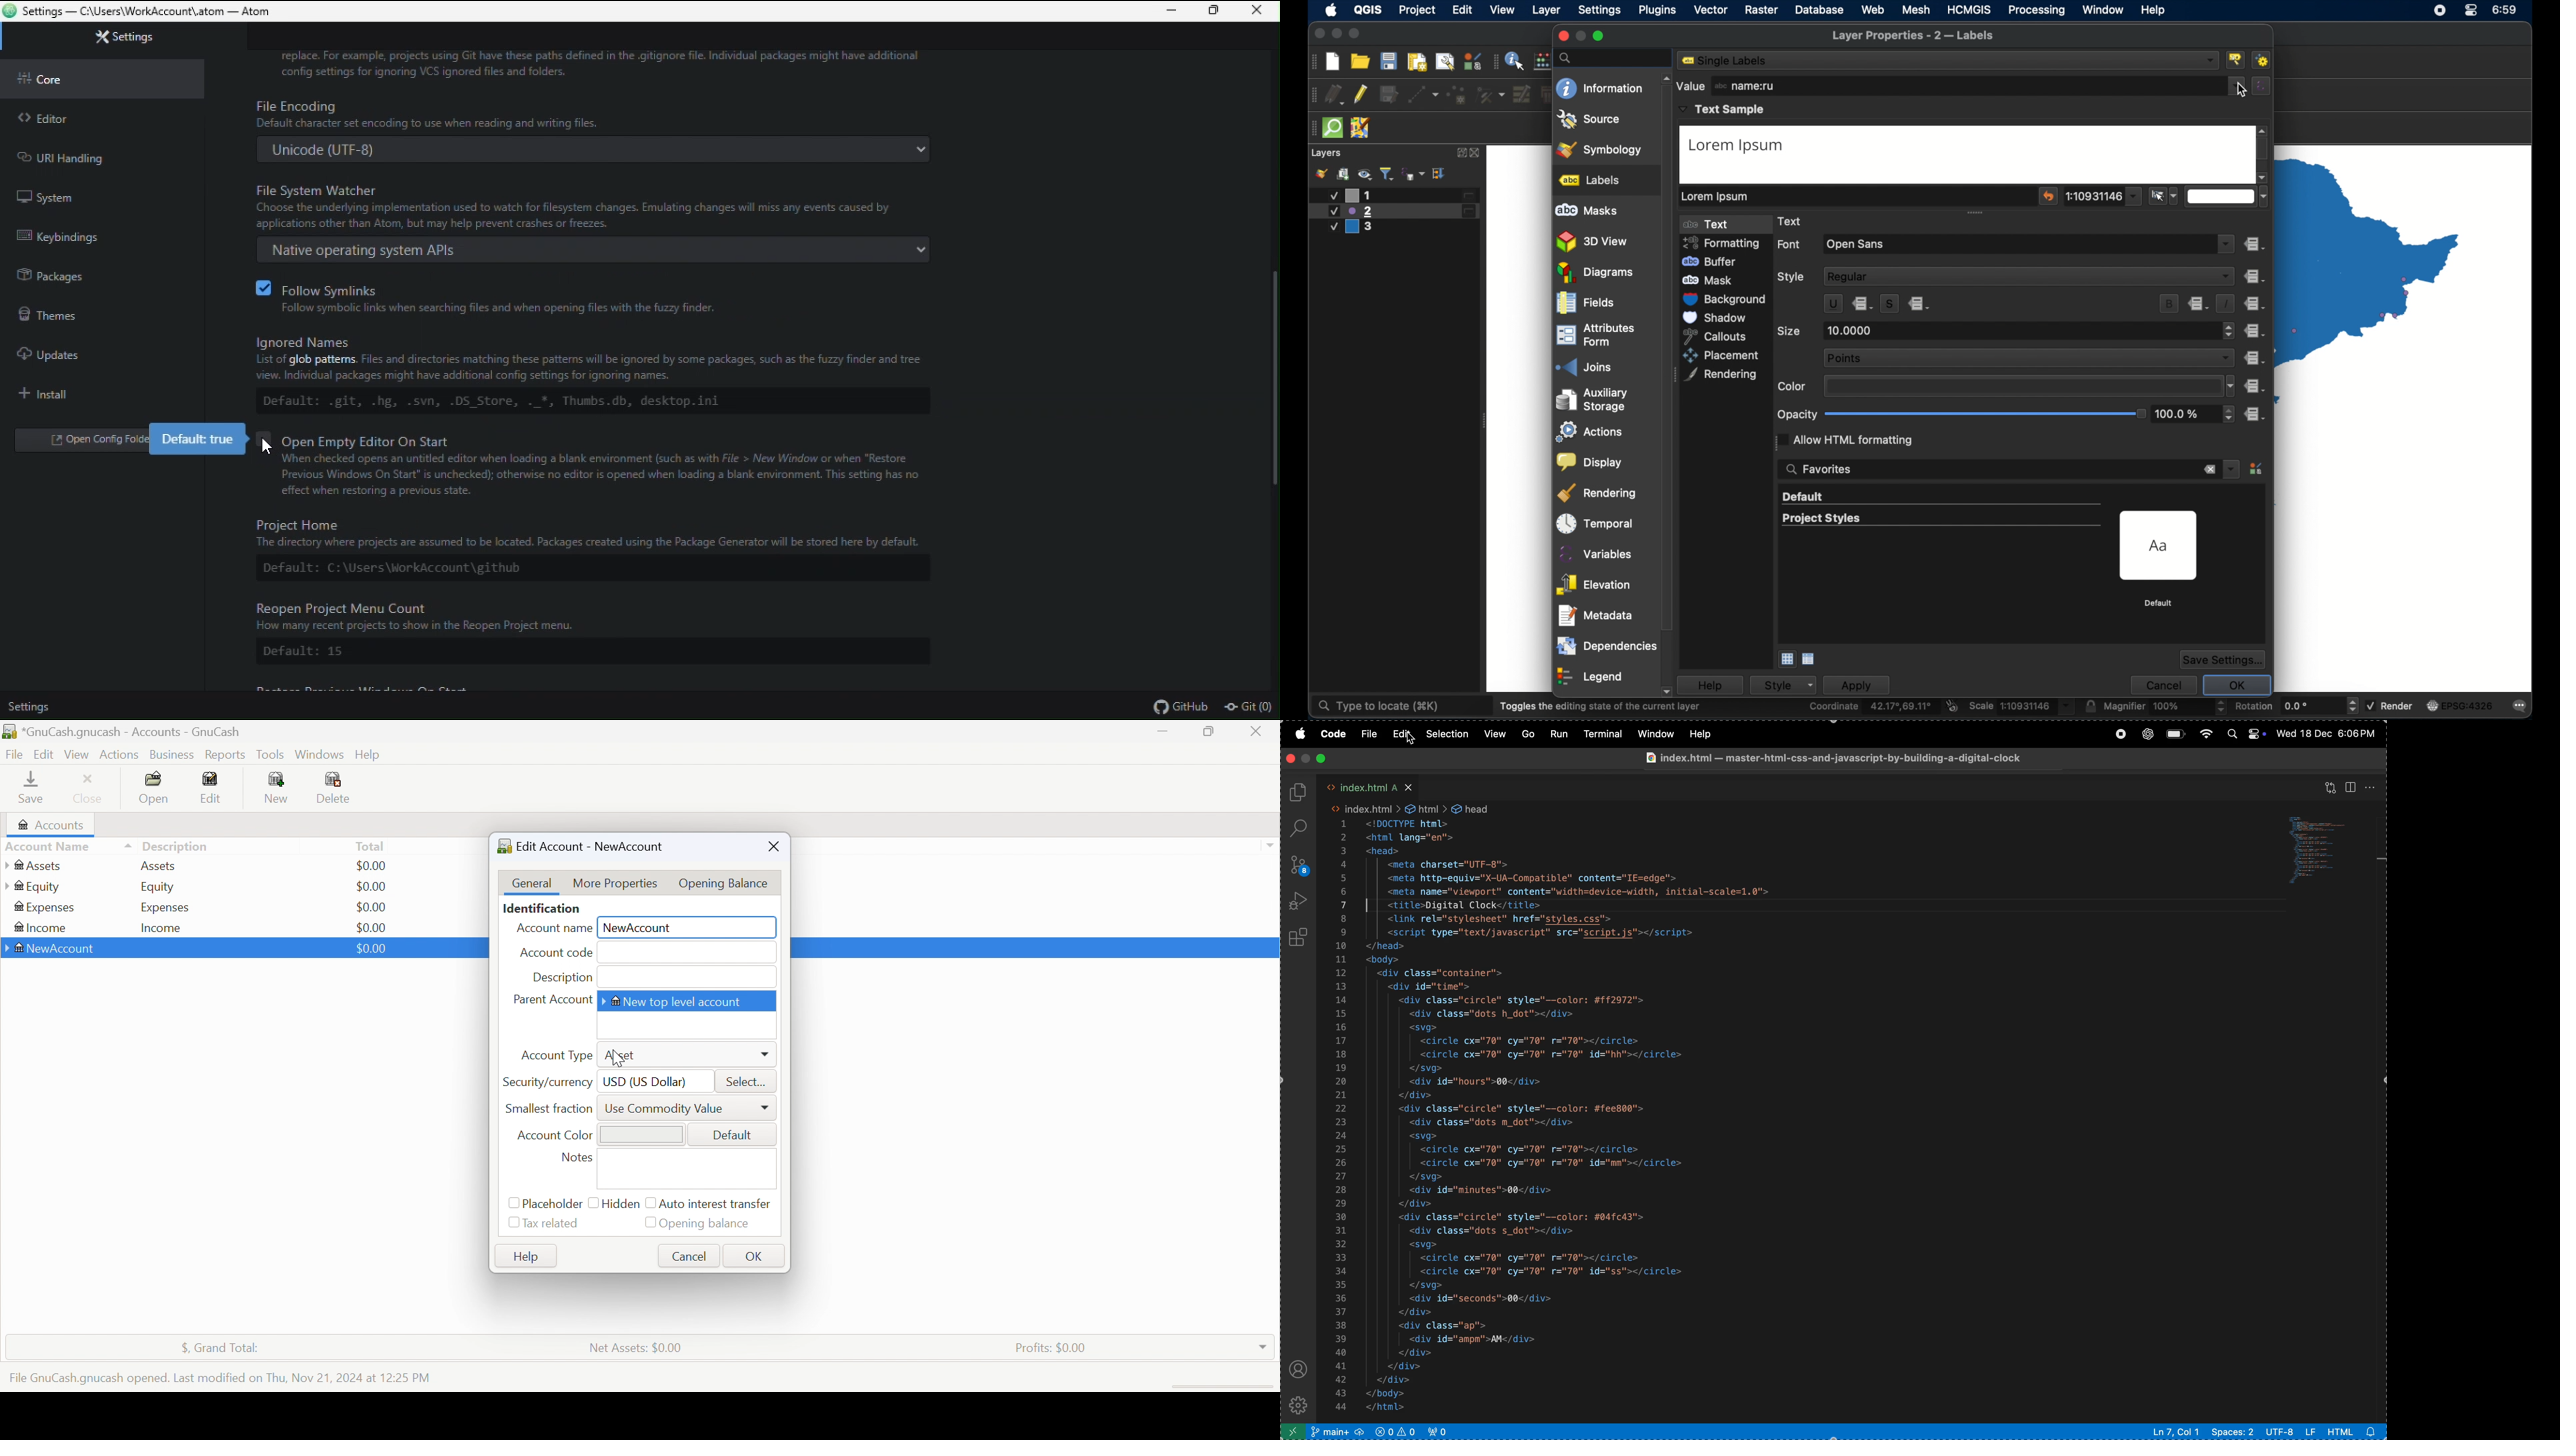  I want to click on search favorites, so click(1819, 470).